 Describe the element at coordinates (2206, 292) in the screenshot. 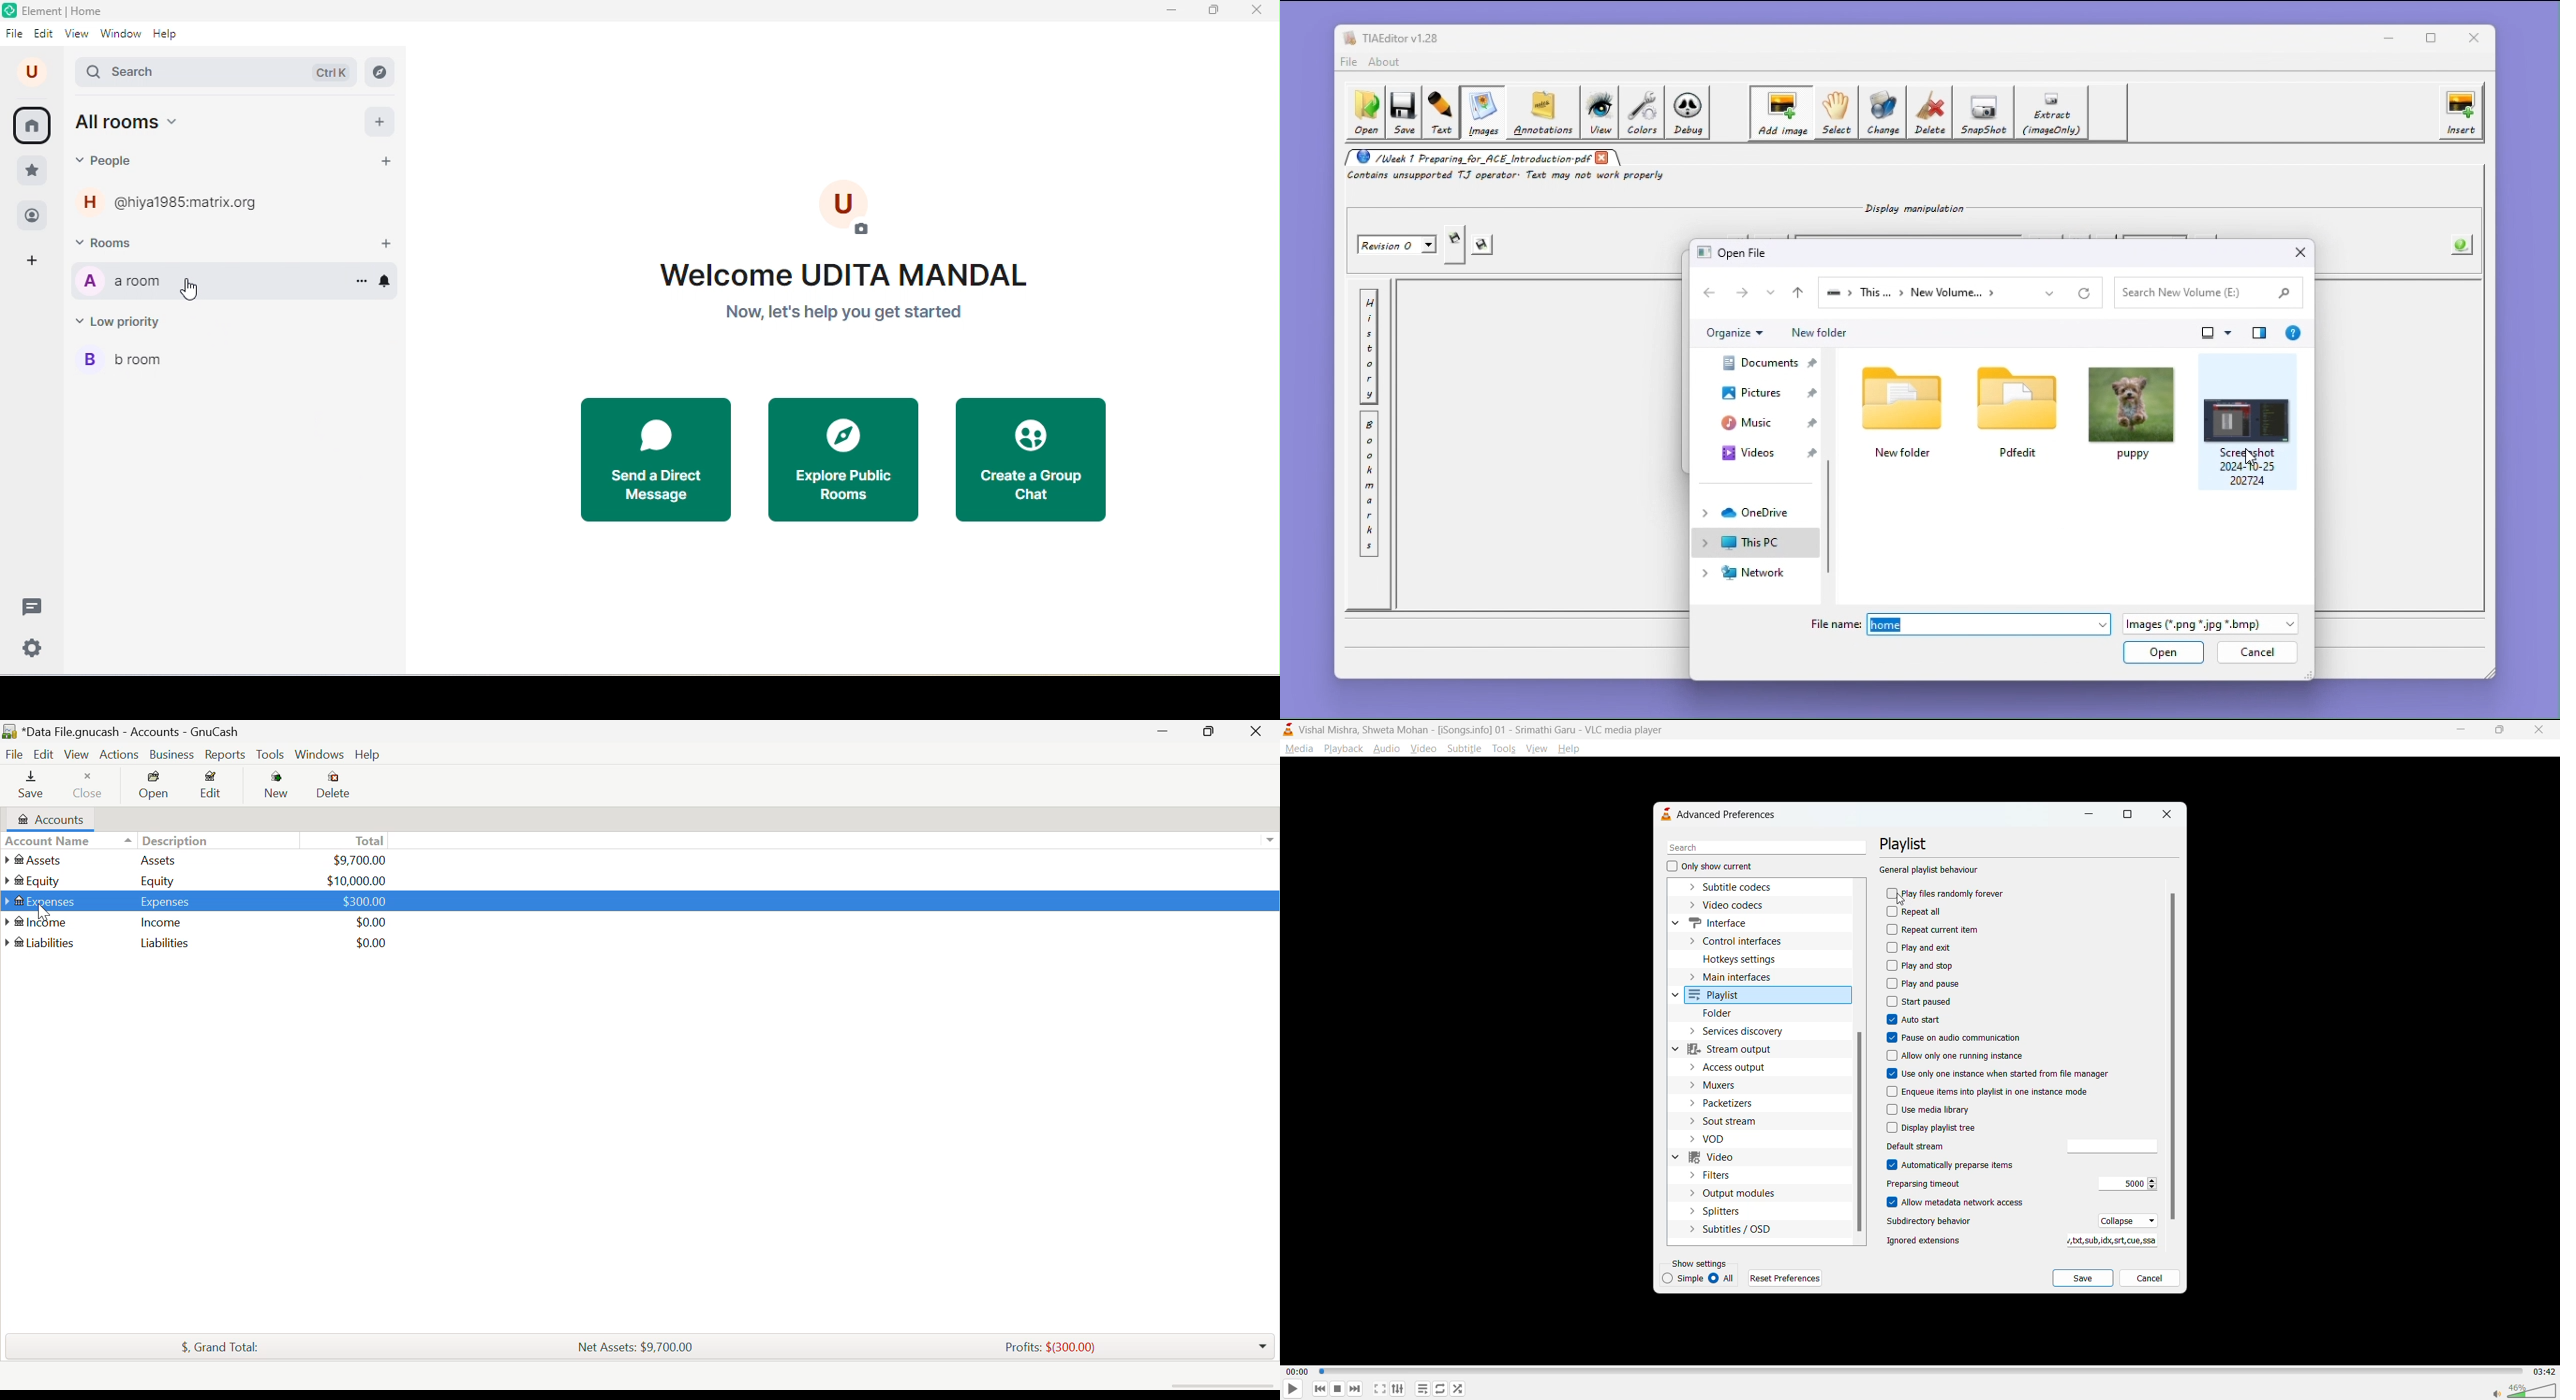

I see `Search New Volume (E:)` at that location.